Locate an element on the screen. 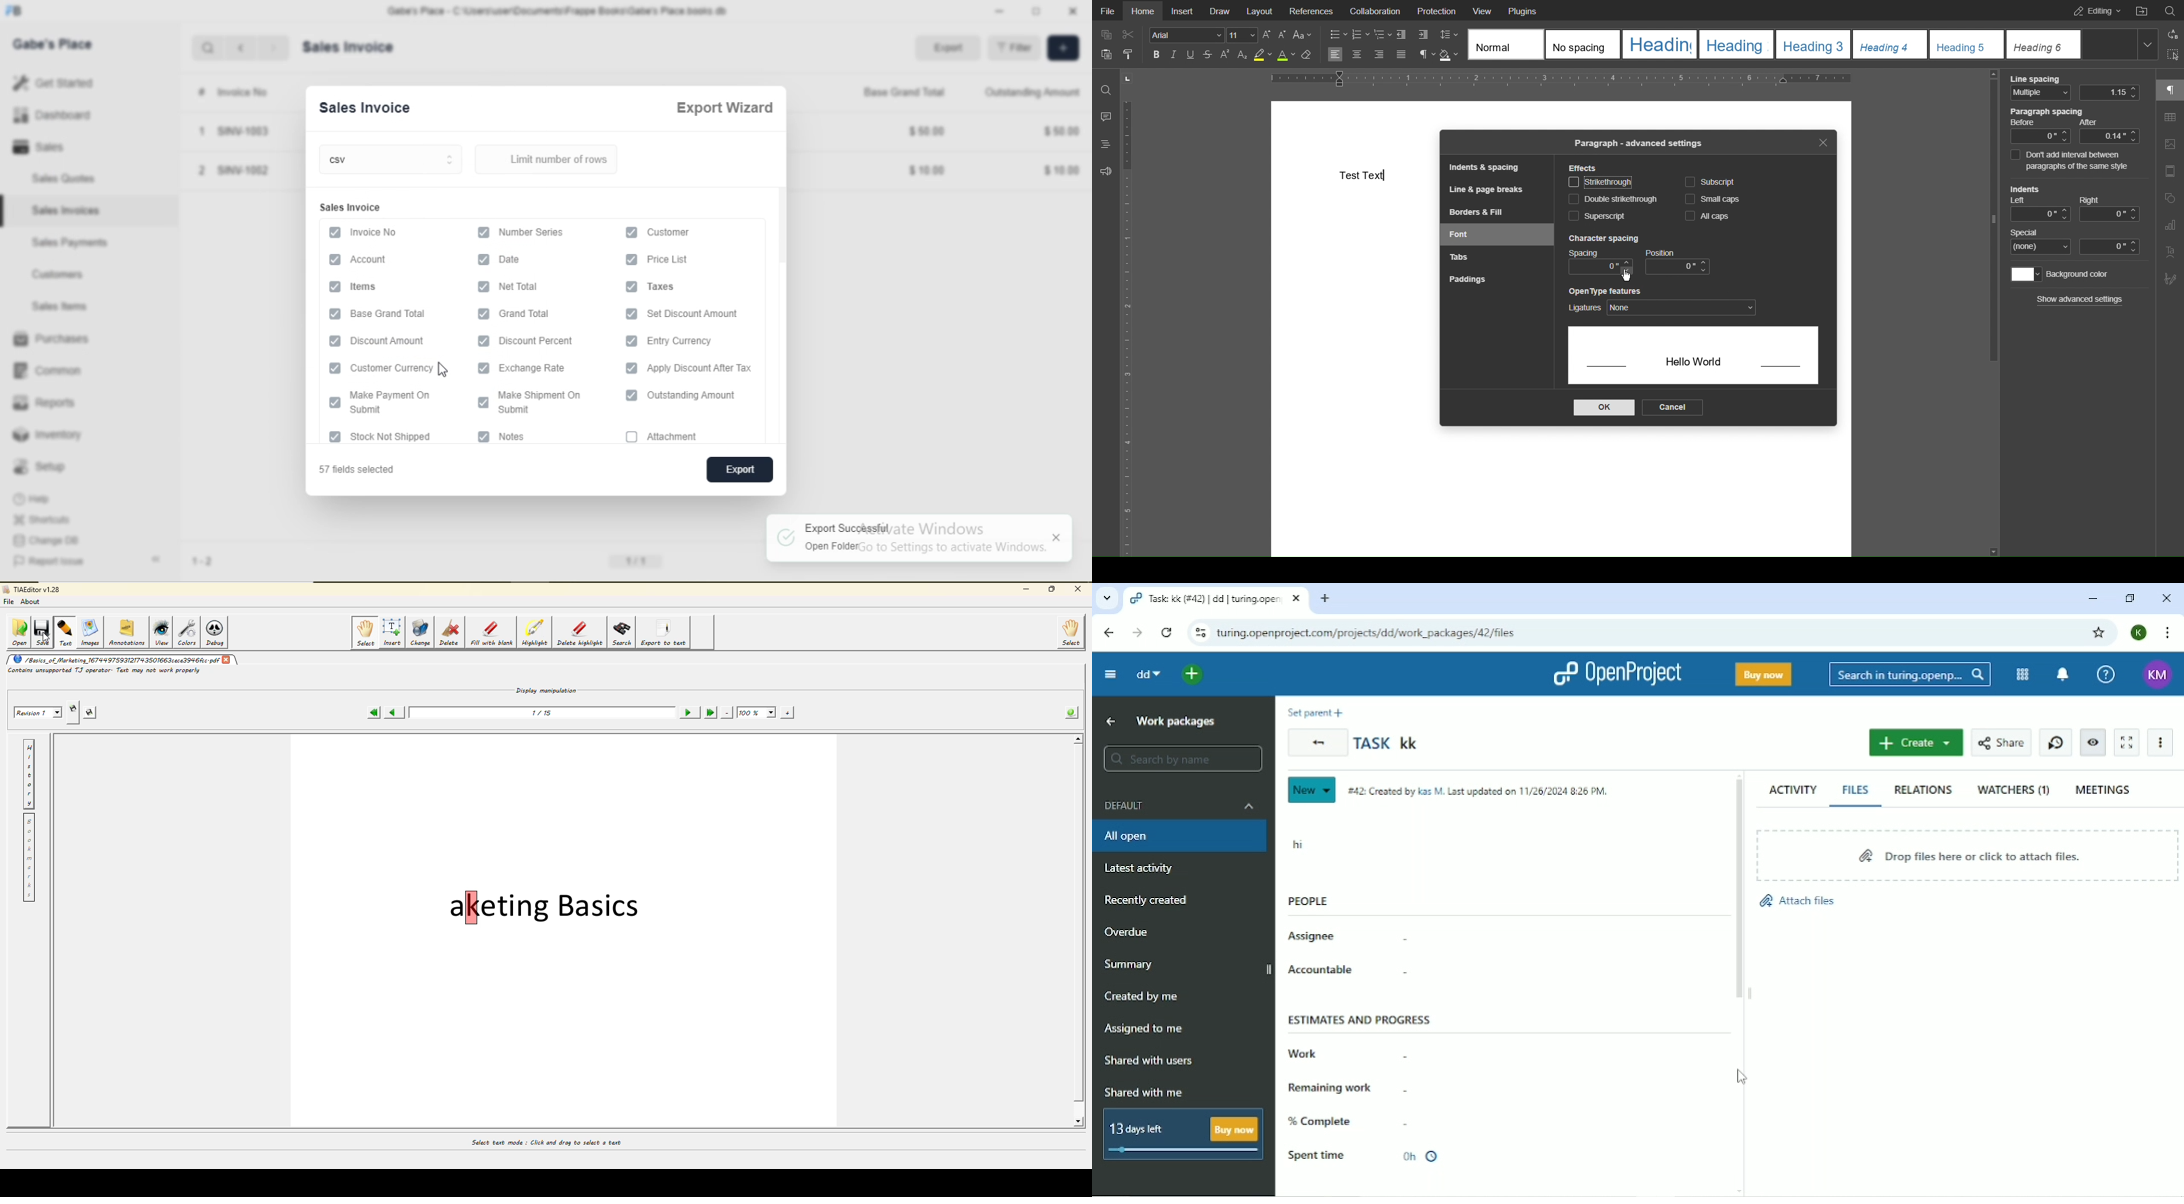 This screenshot has width=2184, height=1204. Text Color is located at coordinates (1286, 55).